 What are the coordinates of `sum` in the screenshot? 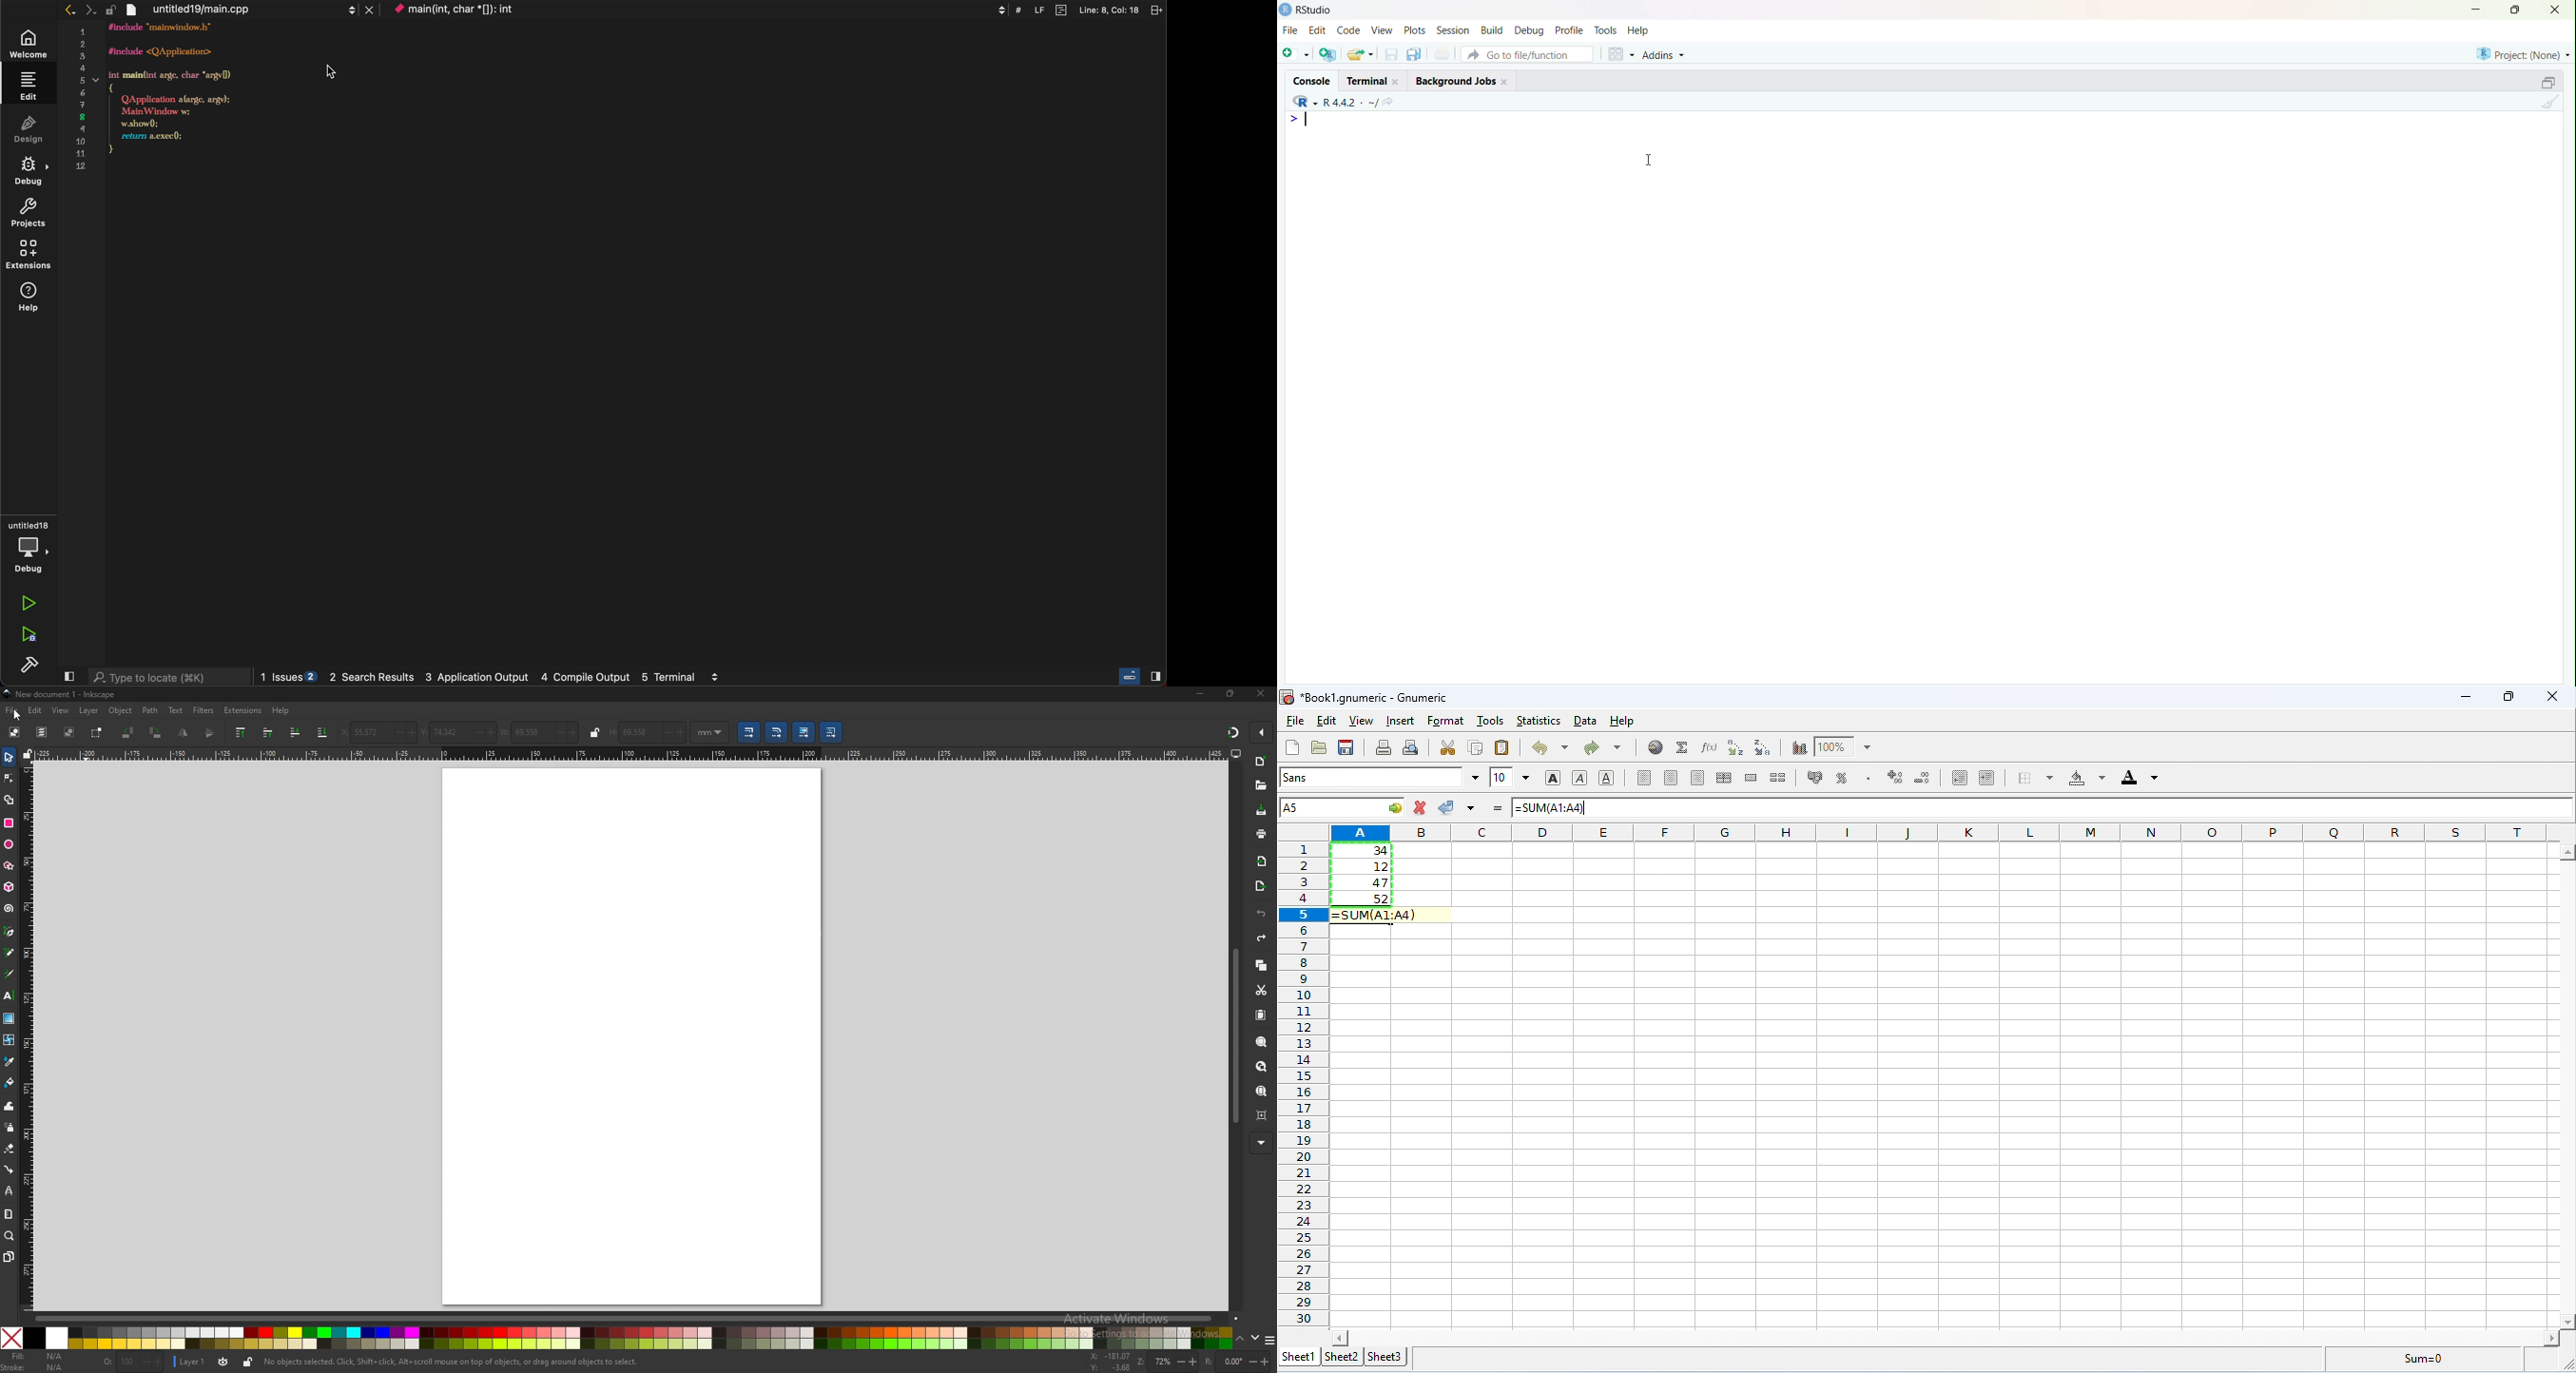 It's located at (1683, 747).